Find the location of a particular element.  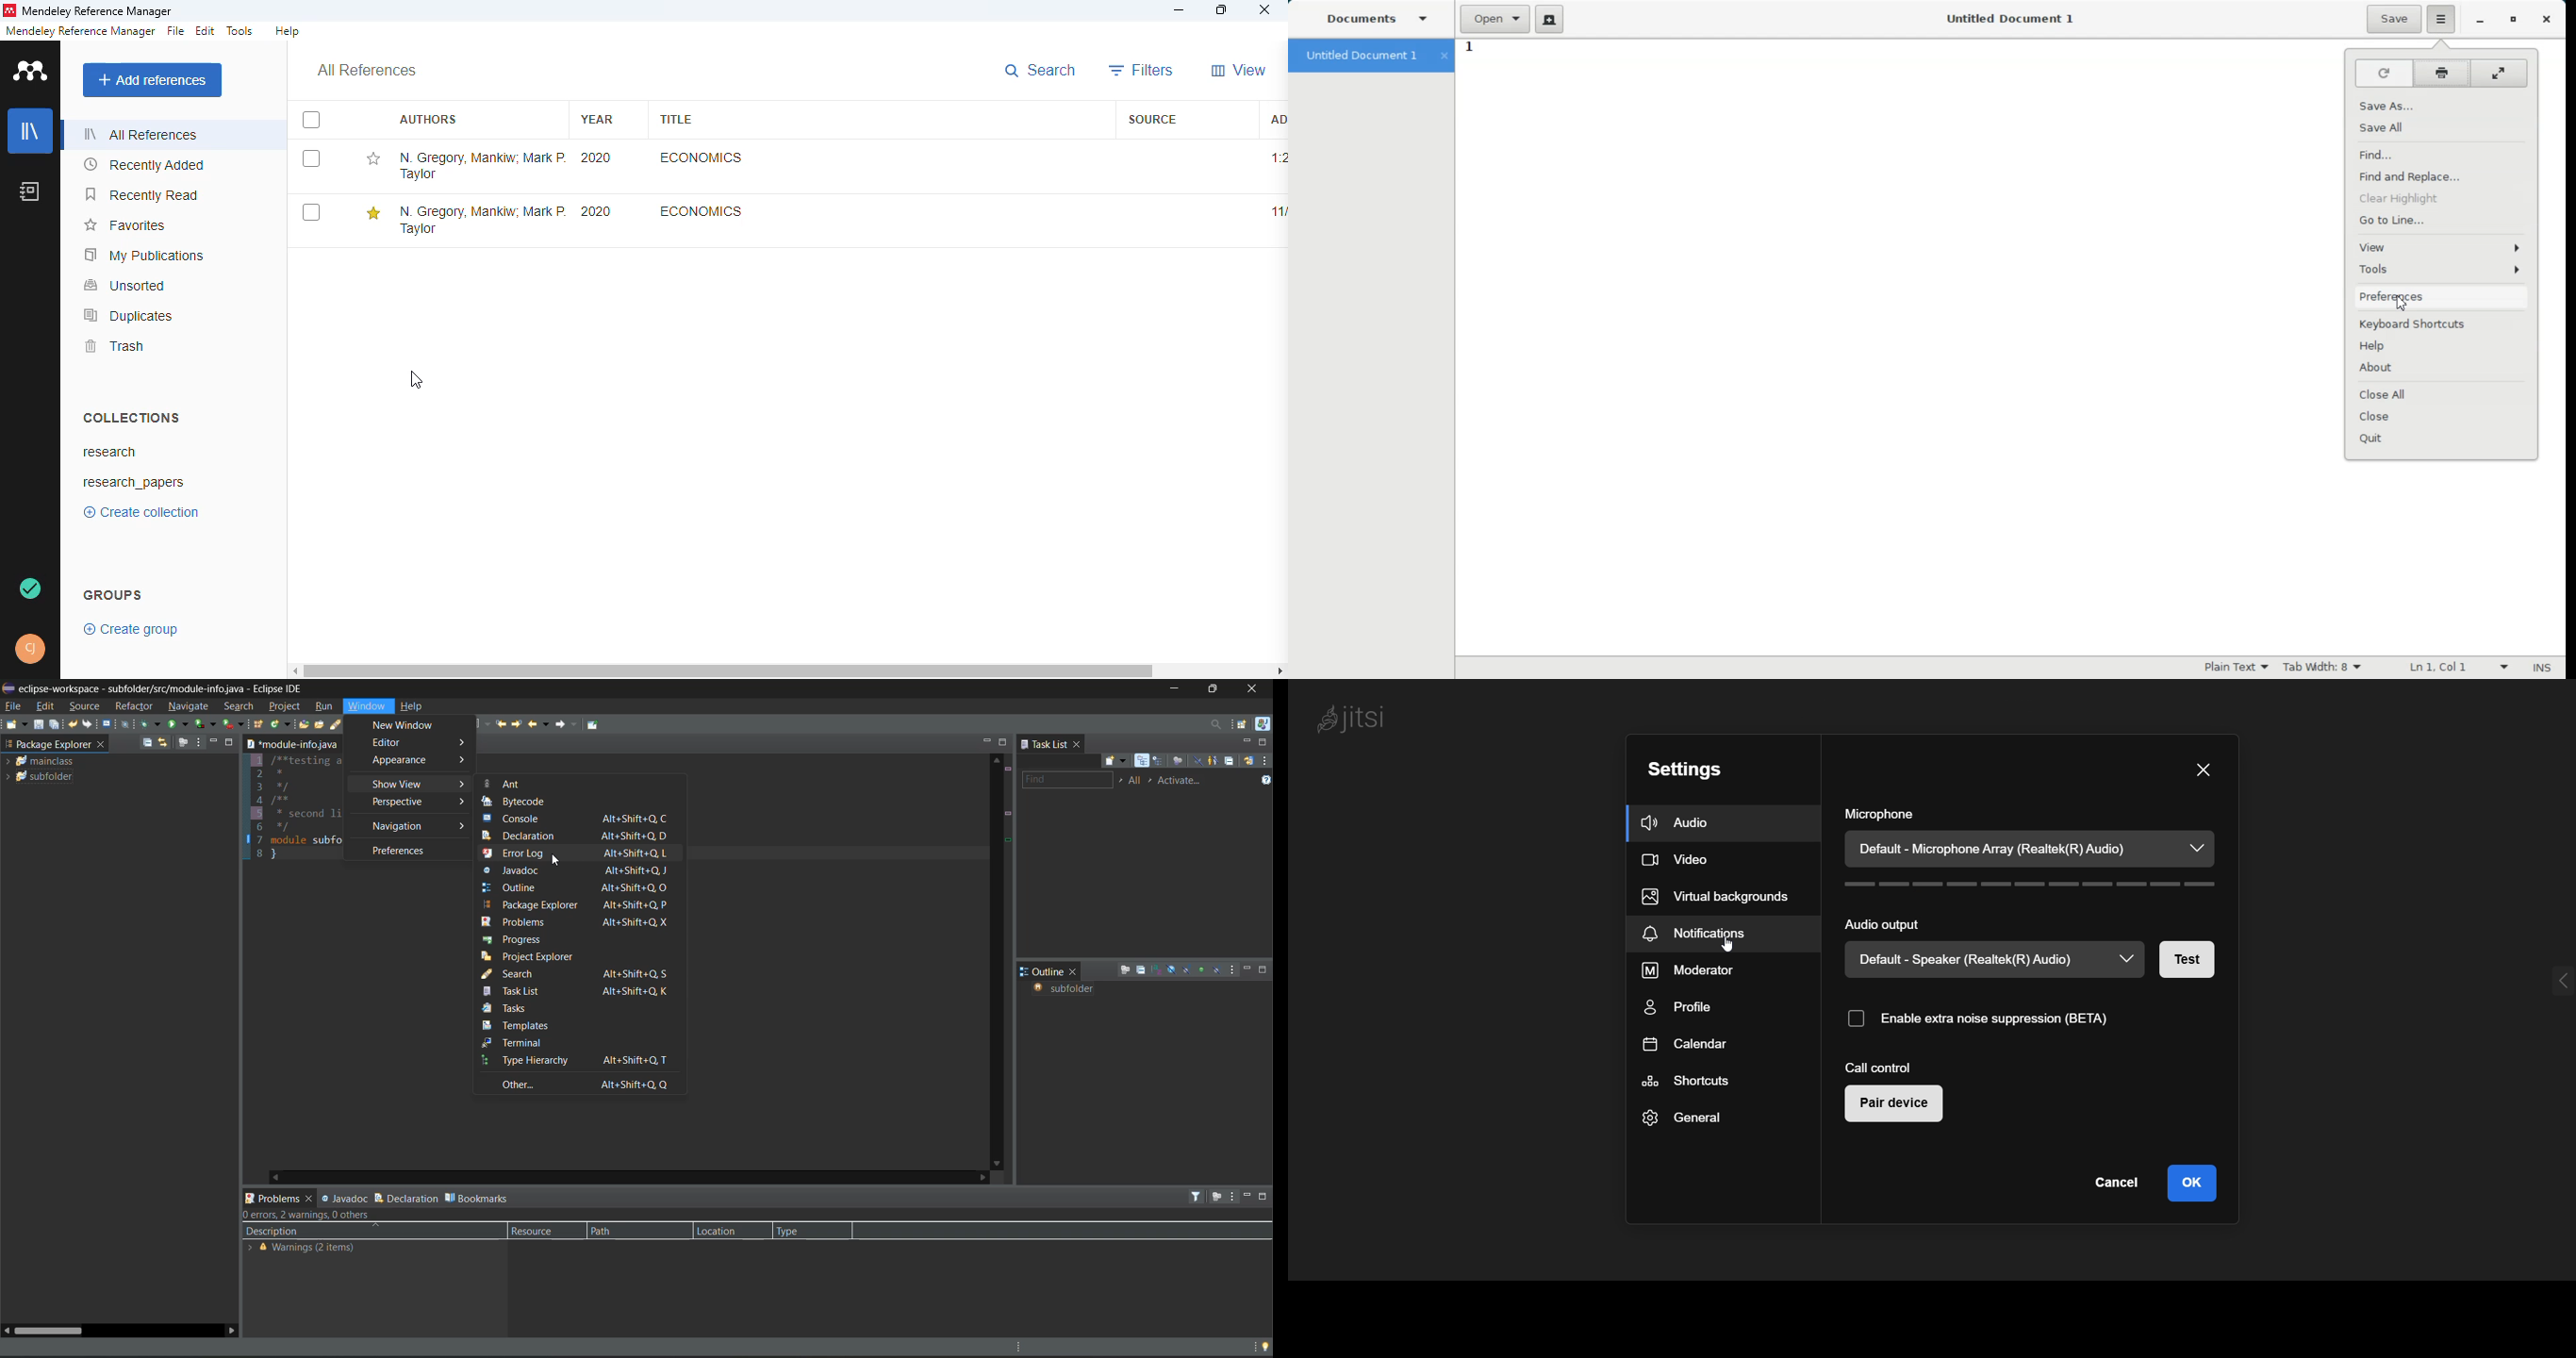

filters is located at coordinates (1143, 70).